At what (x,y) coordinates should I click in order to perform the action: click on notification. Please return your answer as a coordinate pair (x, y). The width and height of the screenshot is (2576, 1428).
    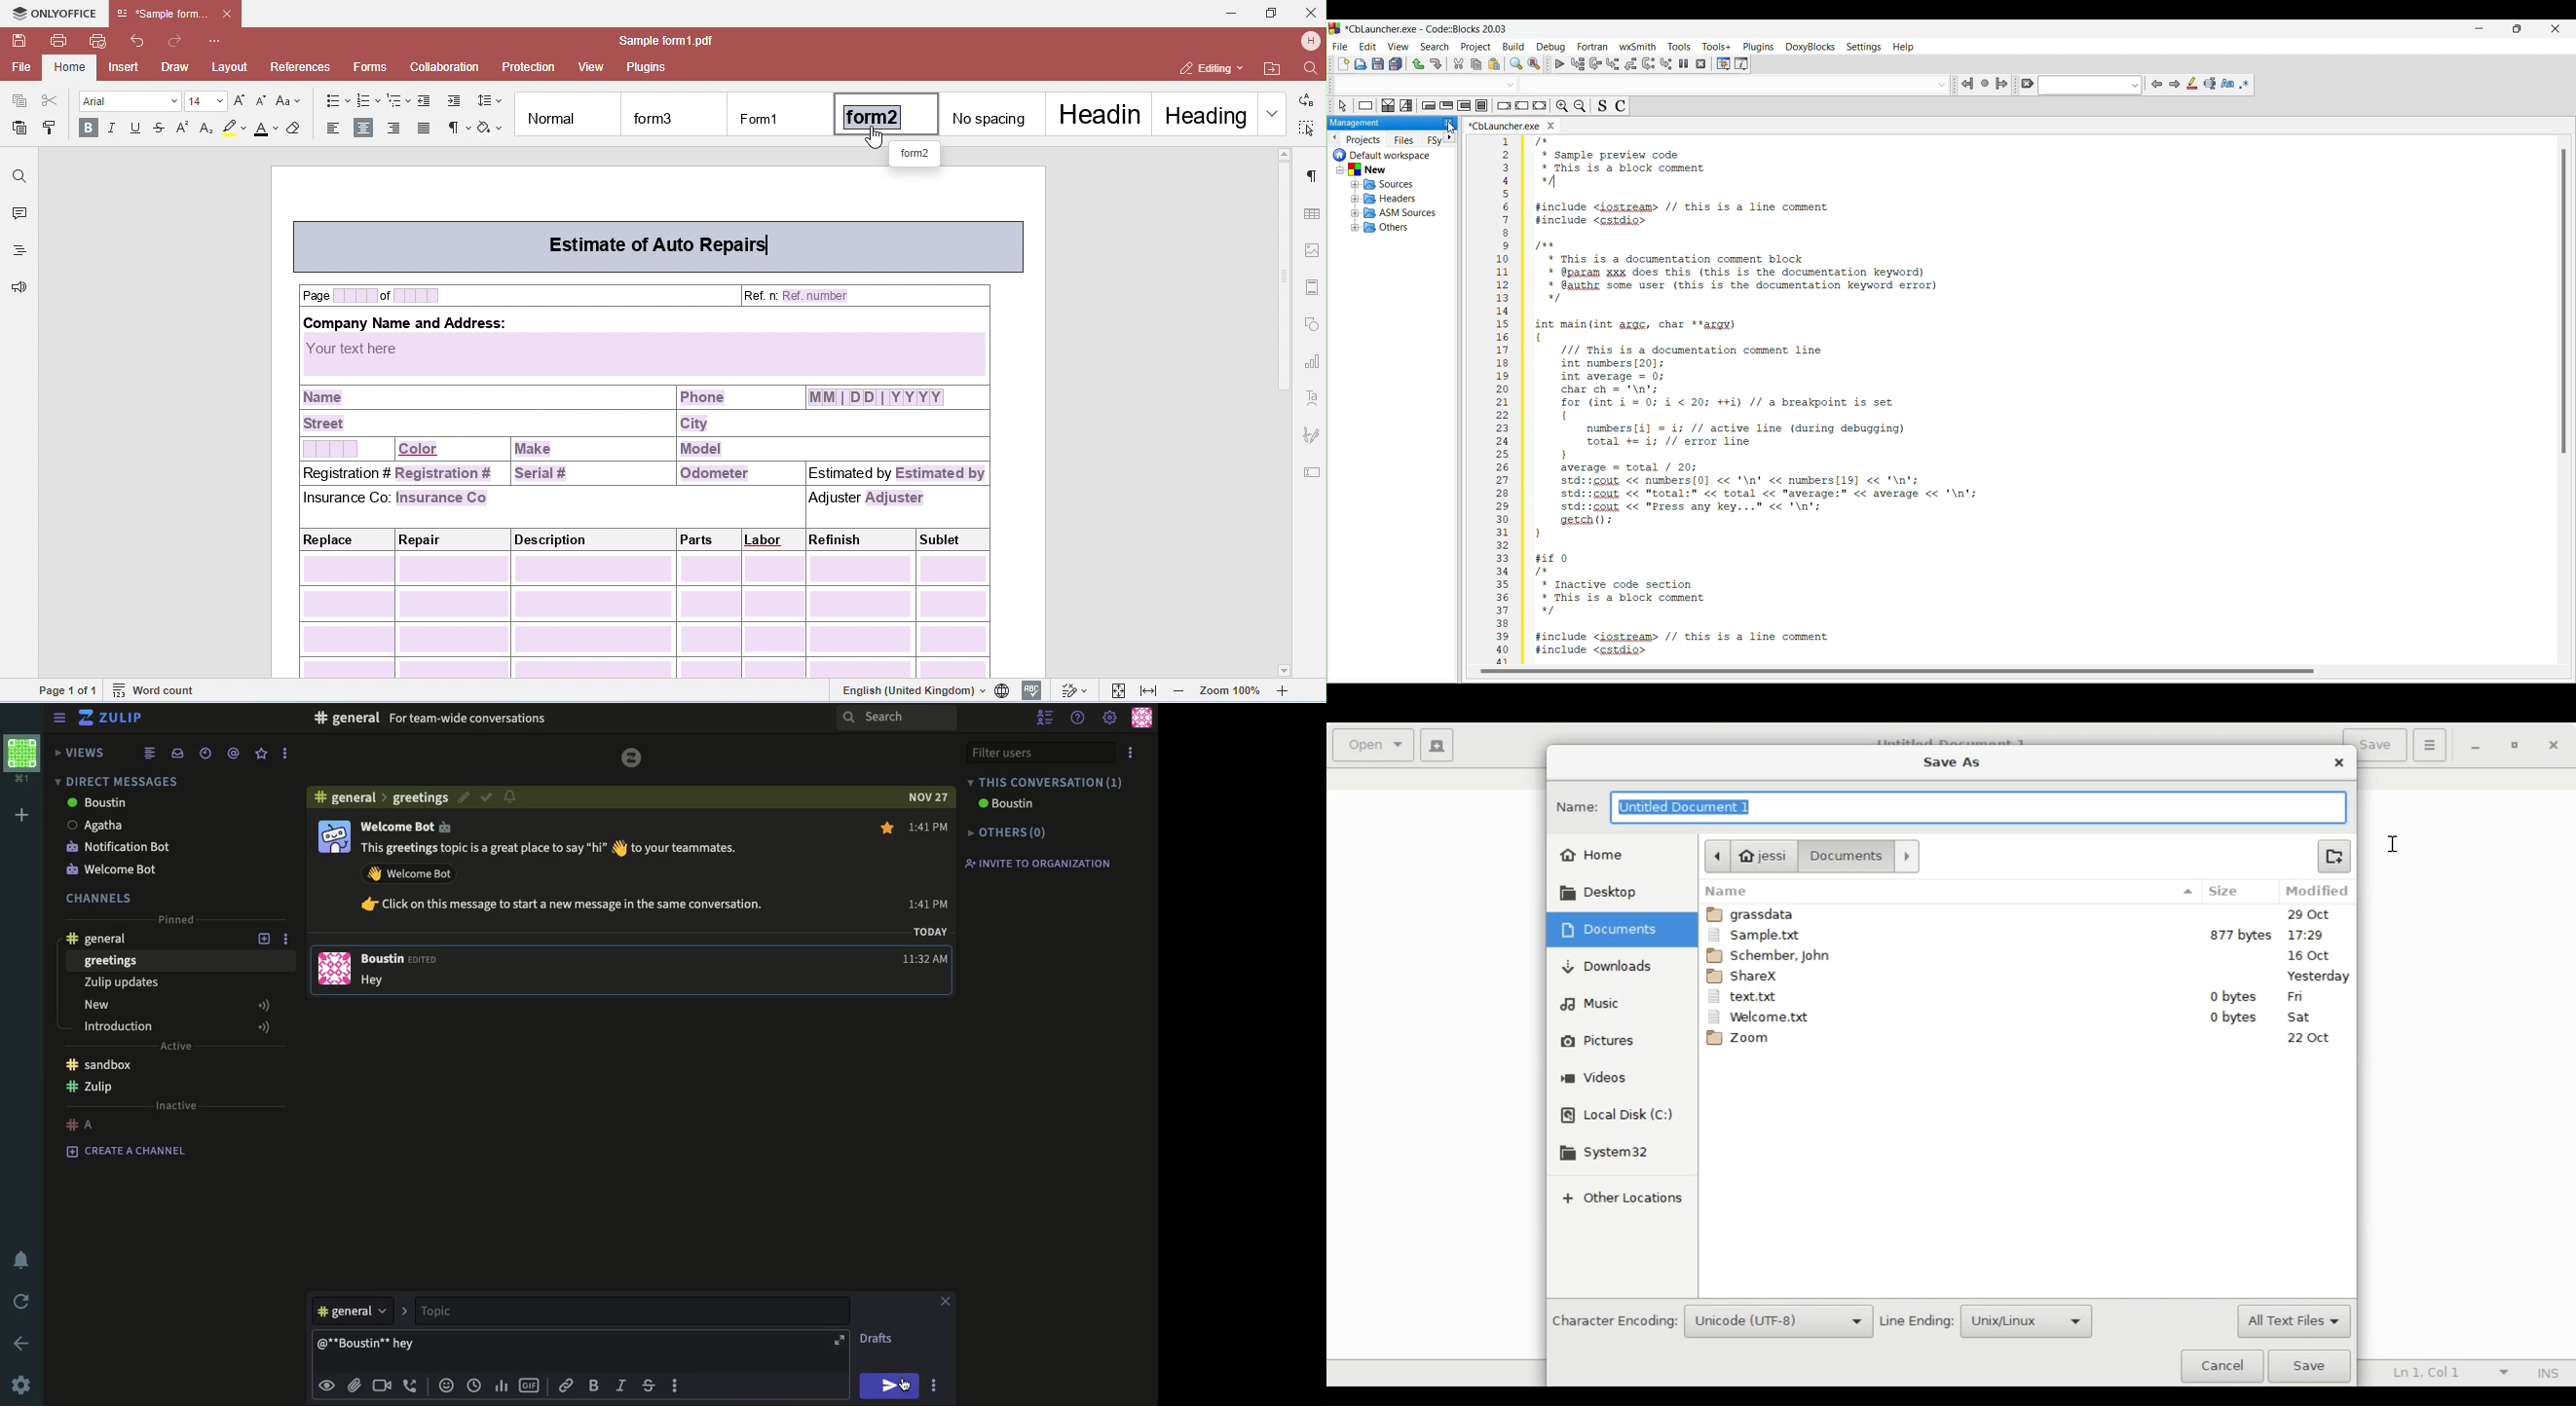
    Looking at the image, I should click on (25, 1260).